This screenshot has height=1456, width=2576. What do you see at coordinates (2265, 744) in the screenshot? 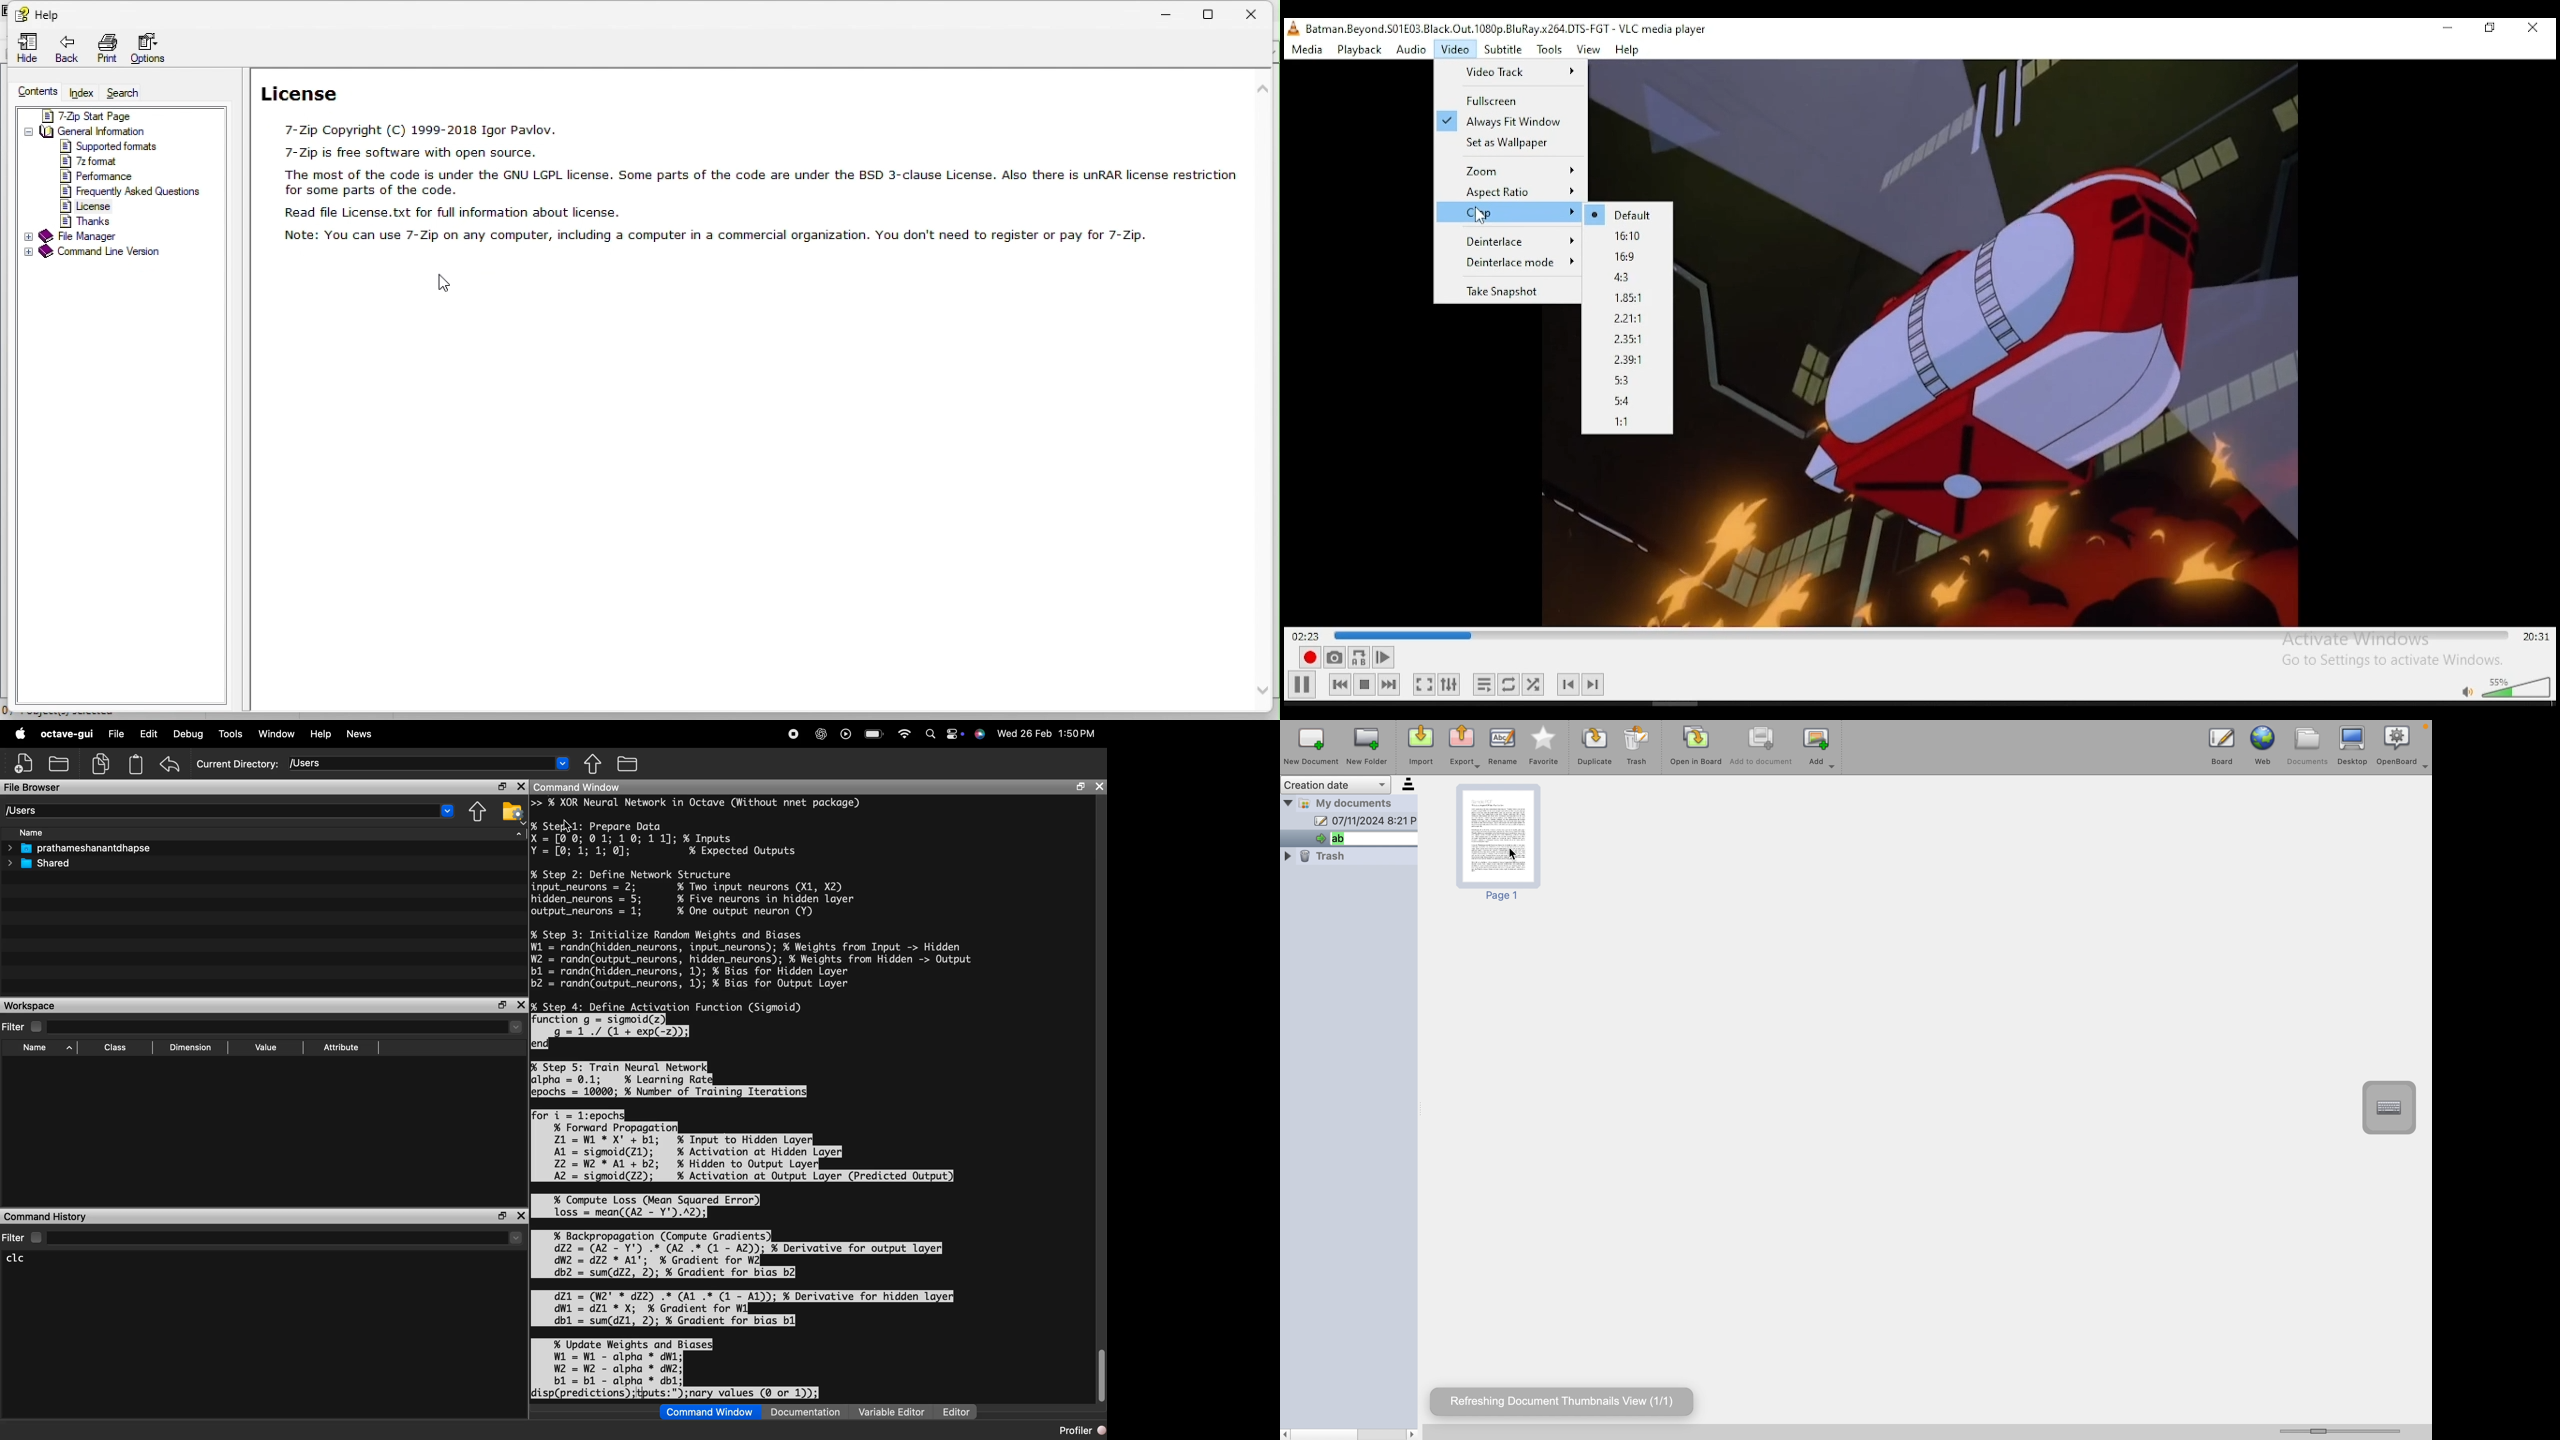
I see `web` at bounding box center [2265, 744].